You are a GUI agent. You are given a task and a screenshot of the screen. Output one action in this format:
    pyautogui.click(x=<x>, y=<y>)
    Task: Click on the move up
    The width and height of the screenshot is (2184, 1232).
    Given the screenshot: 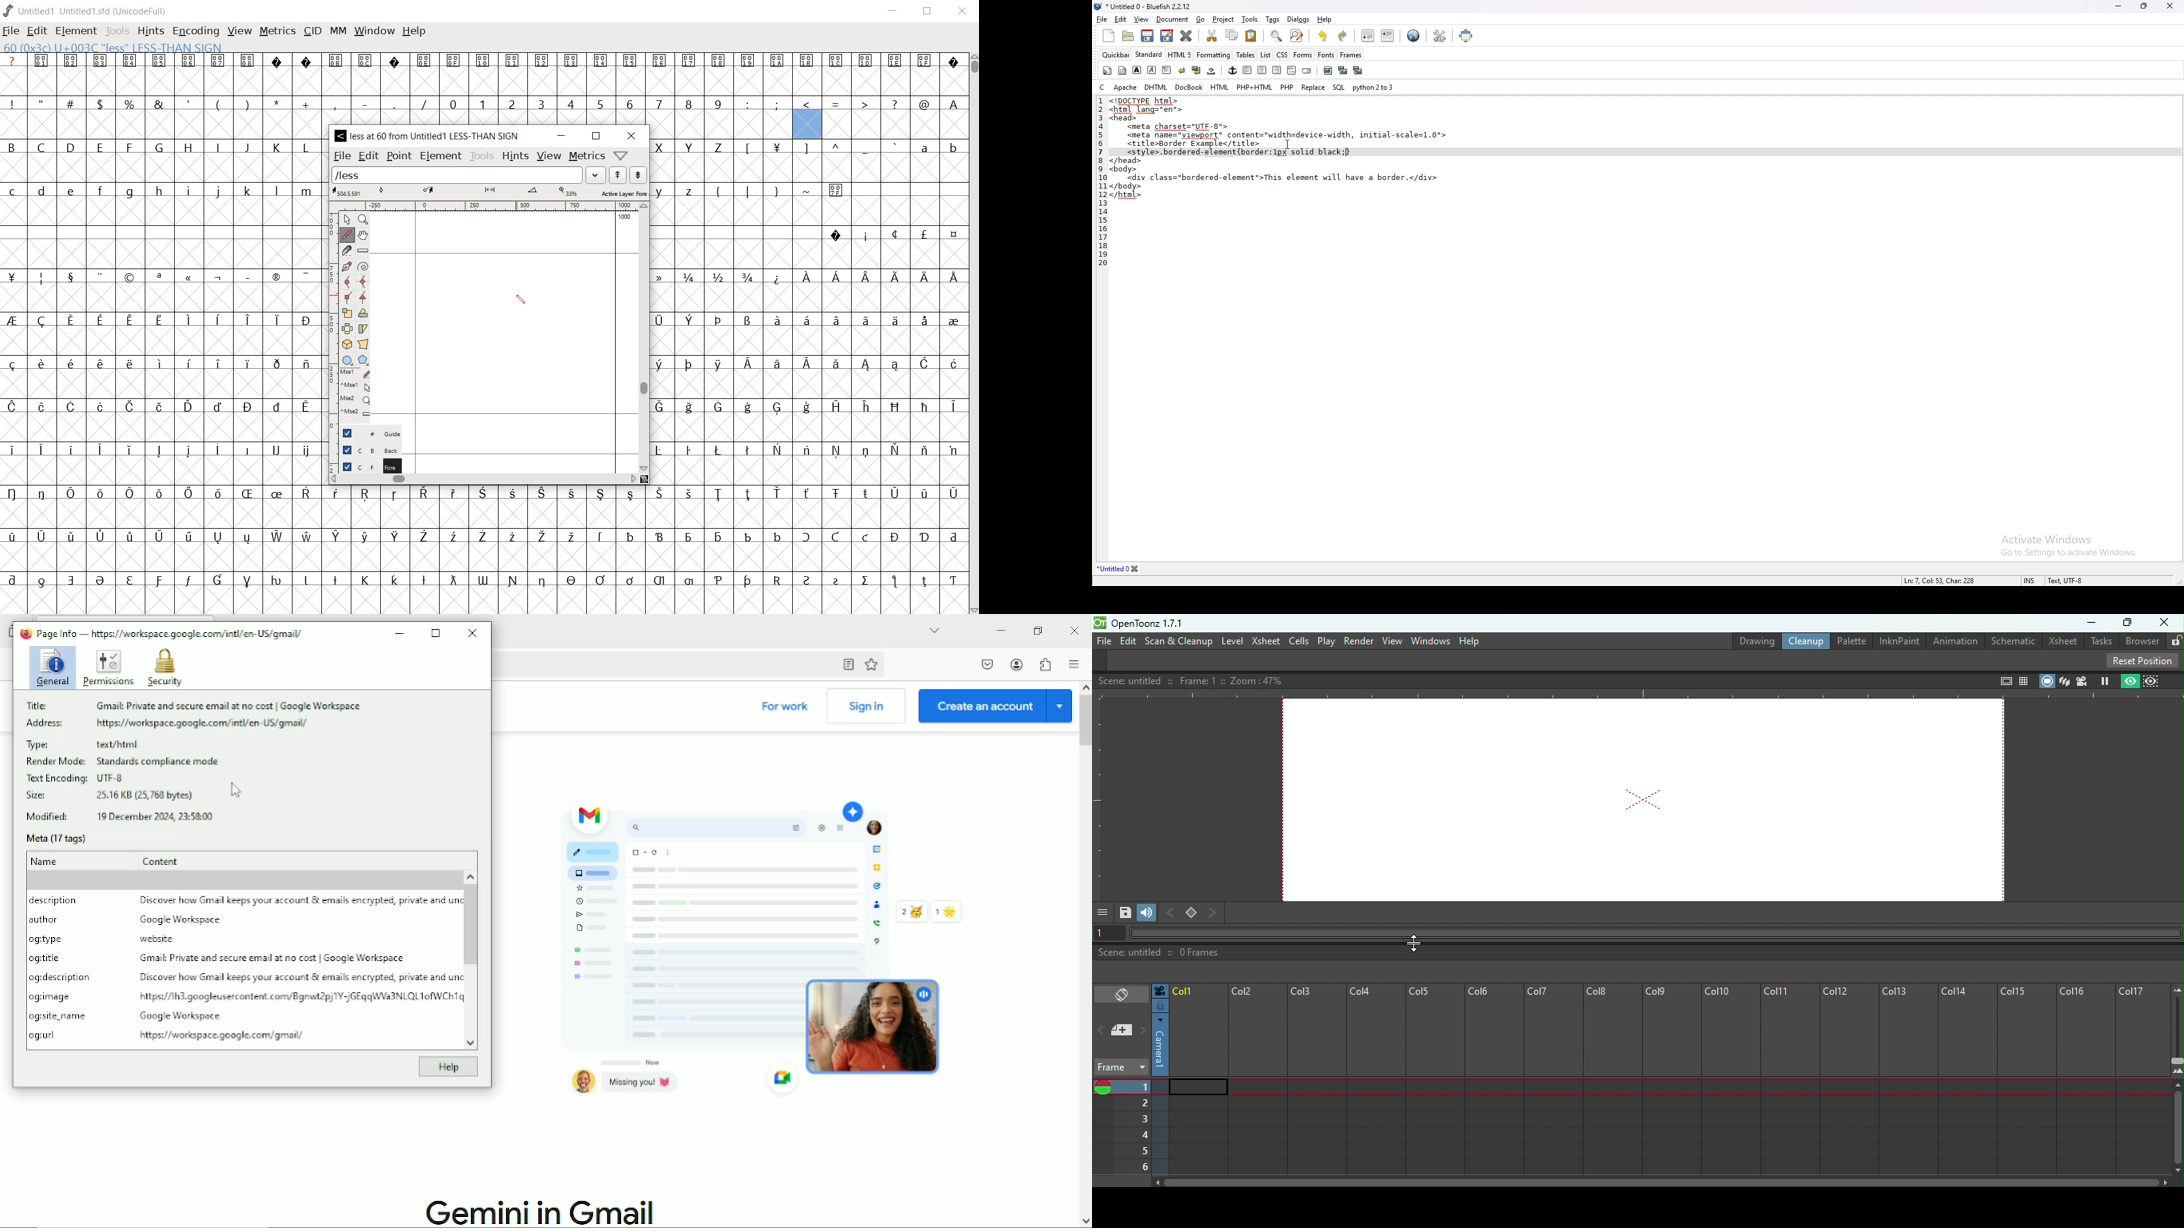 What is the action you would take?
    pyautogui.click(x=470, y=875)
    